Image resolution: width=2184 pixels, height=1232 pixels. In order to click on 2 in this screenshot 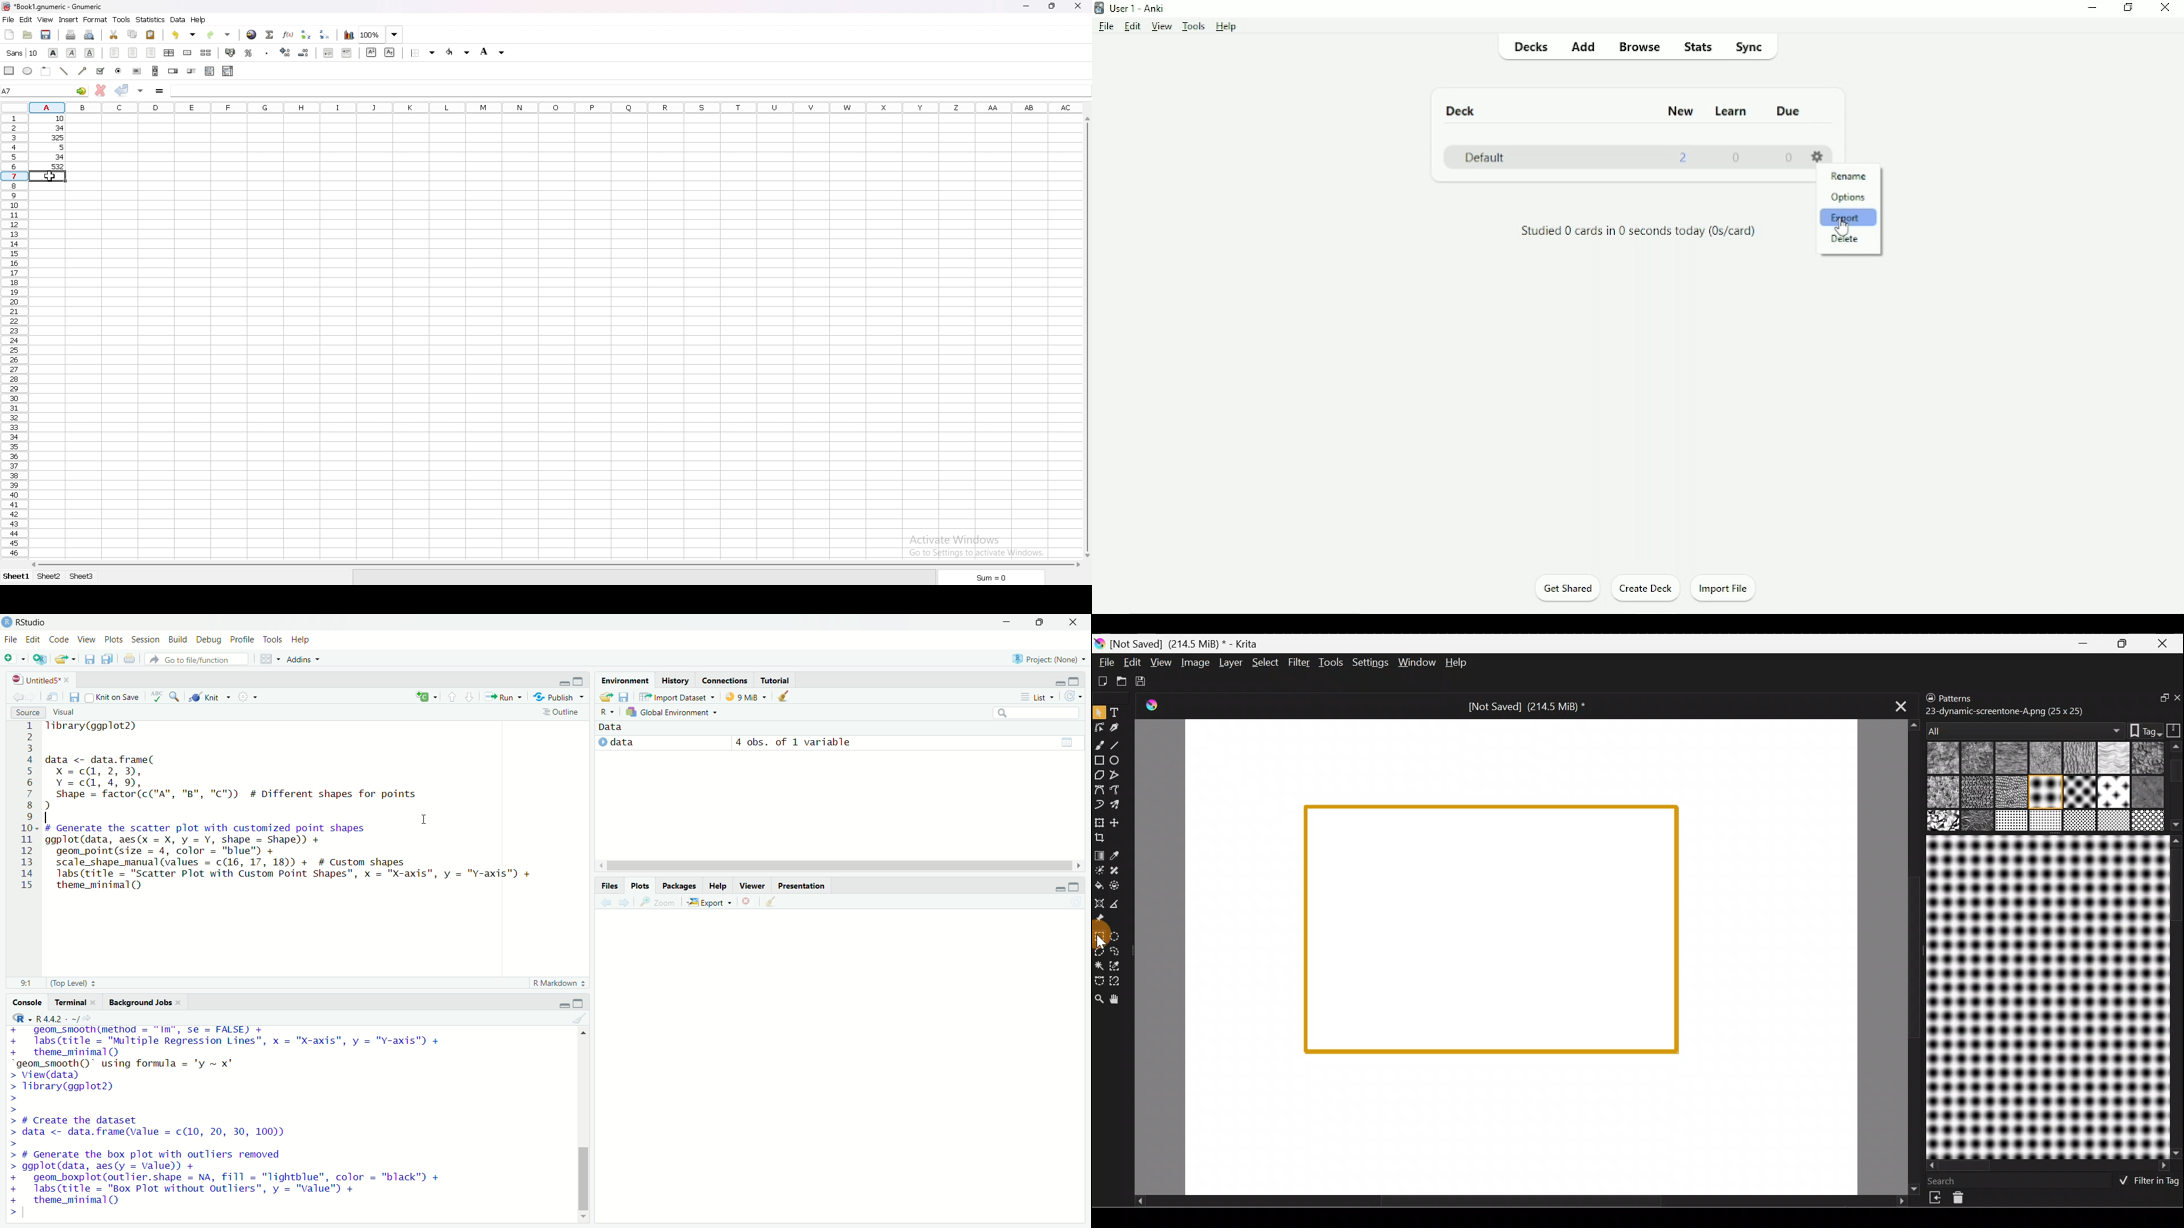, I will do `click(1683, 159)`.